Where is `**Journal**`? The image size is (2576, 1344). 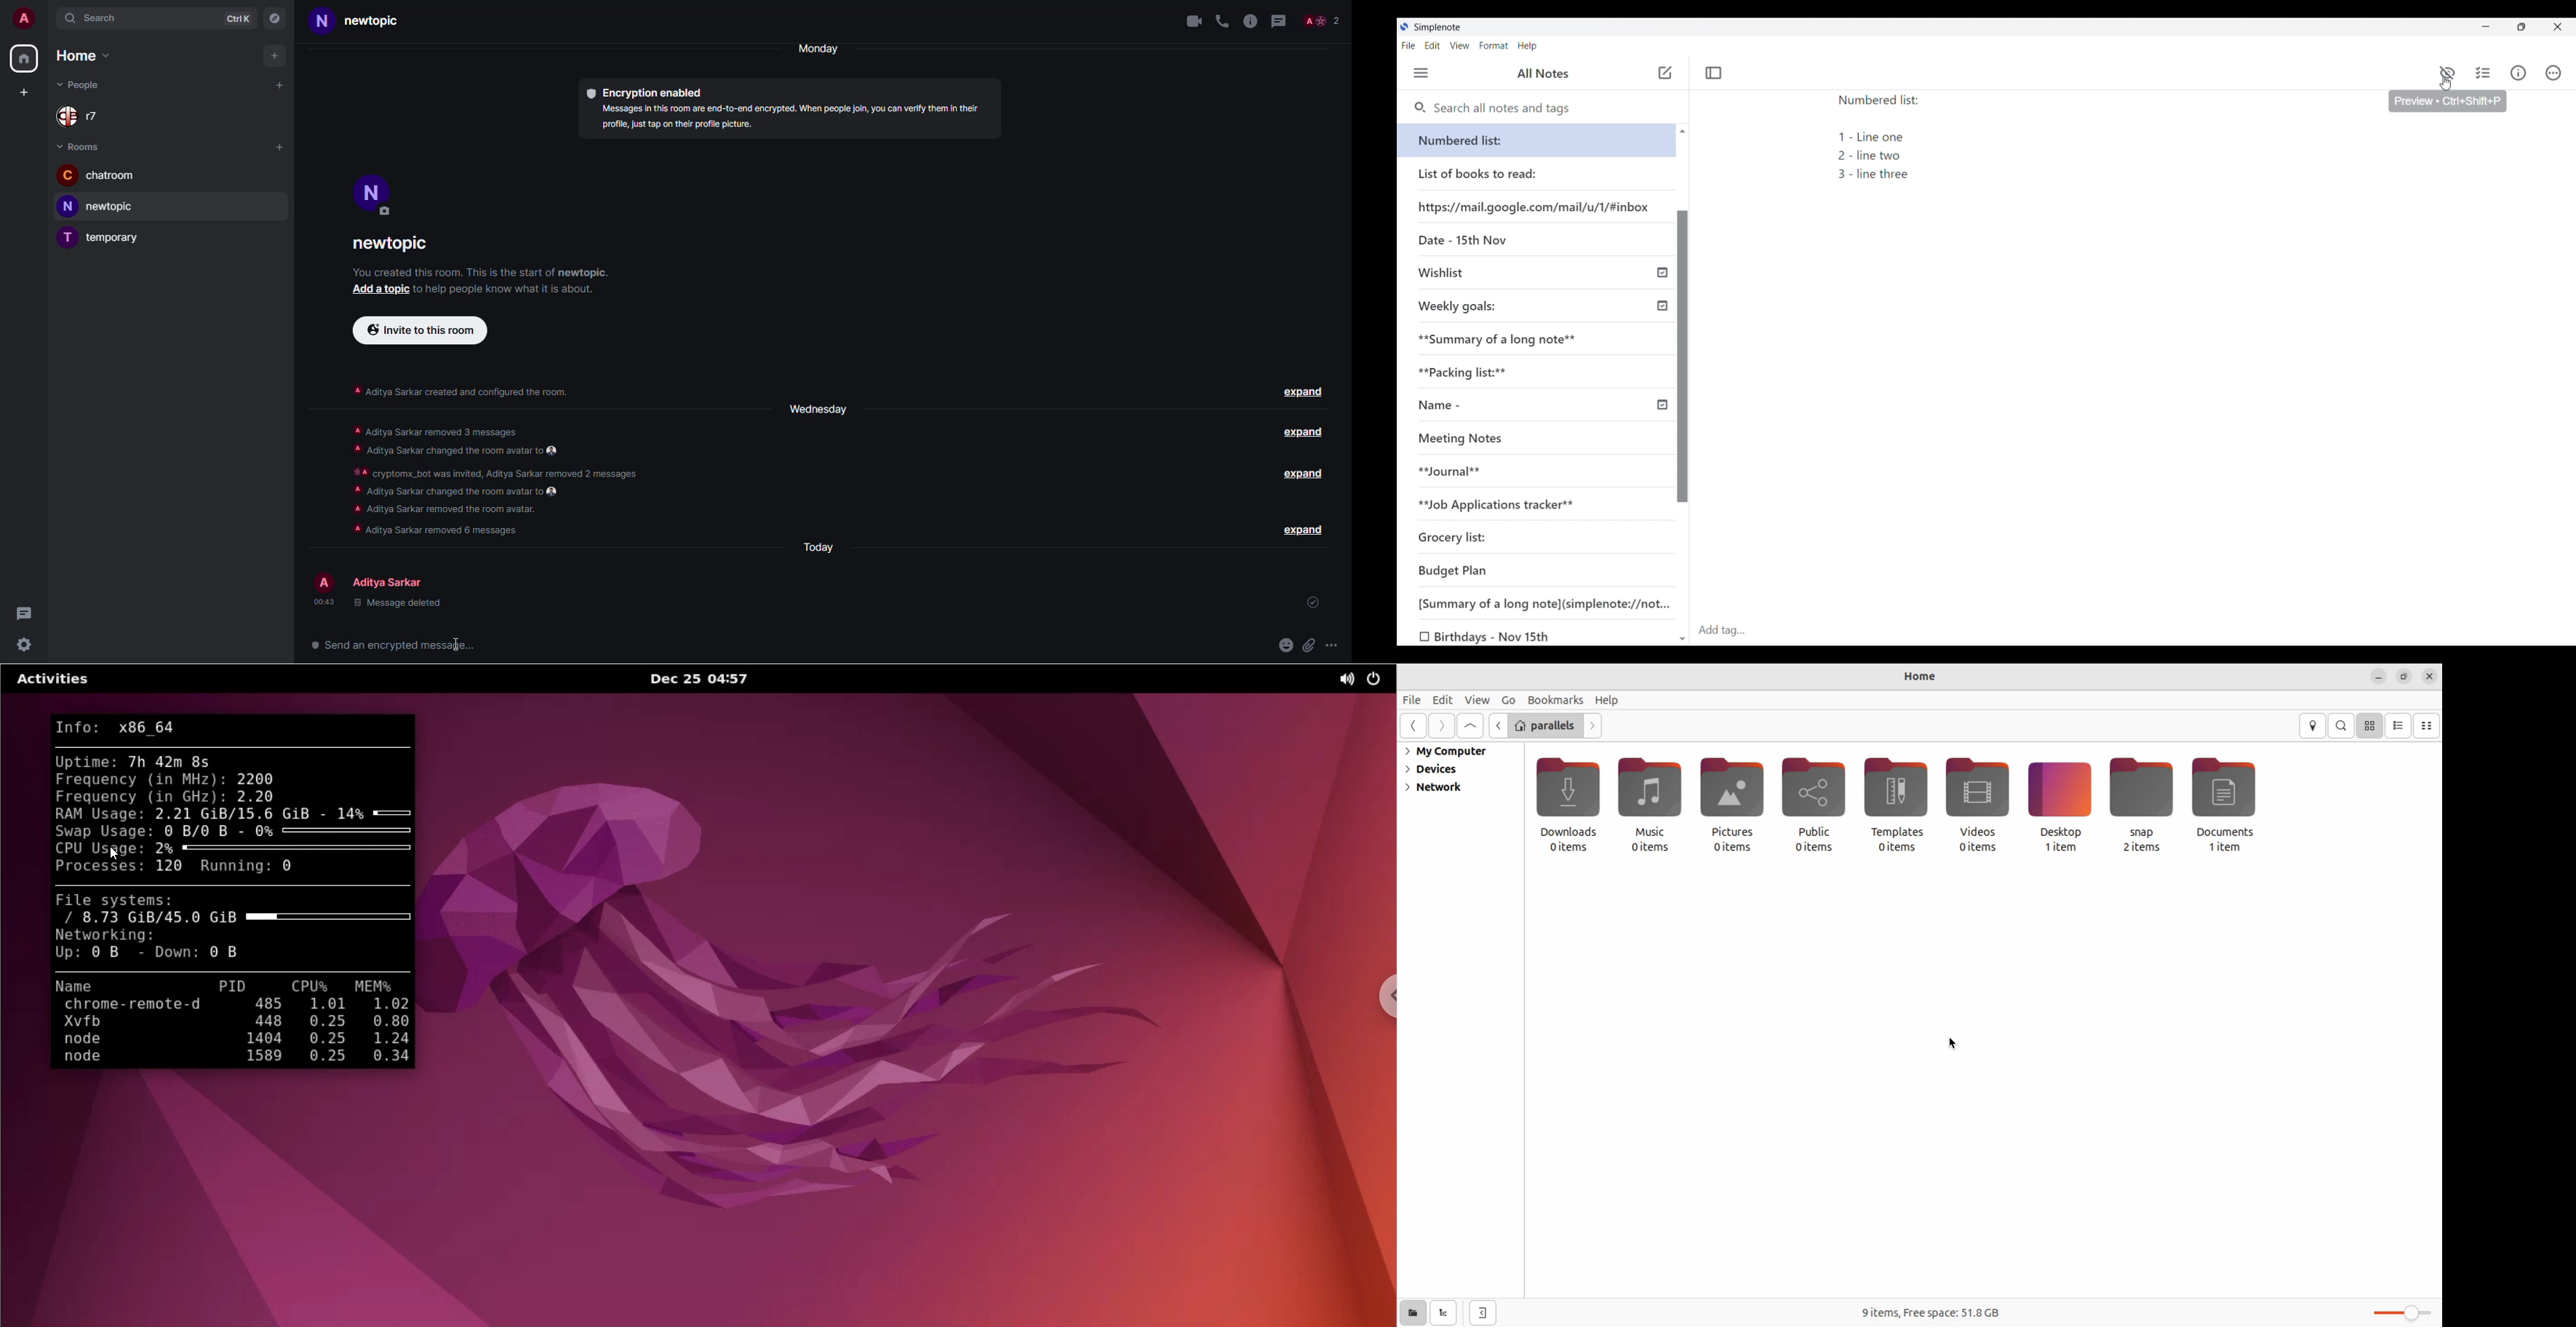
**Journal** is located at coordinates (1458, 472).